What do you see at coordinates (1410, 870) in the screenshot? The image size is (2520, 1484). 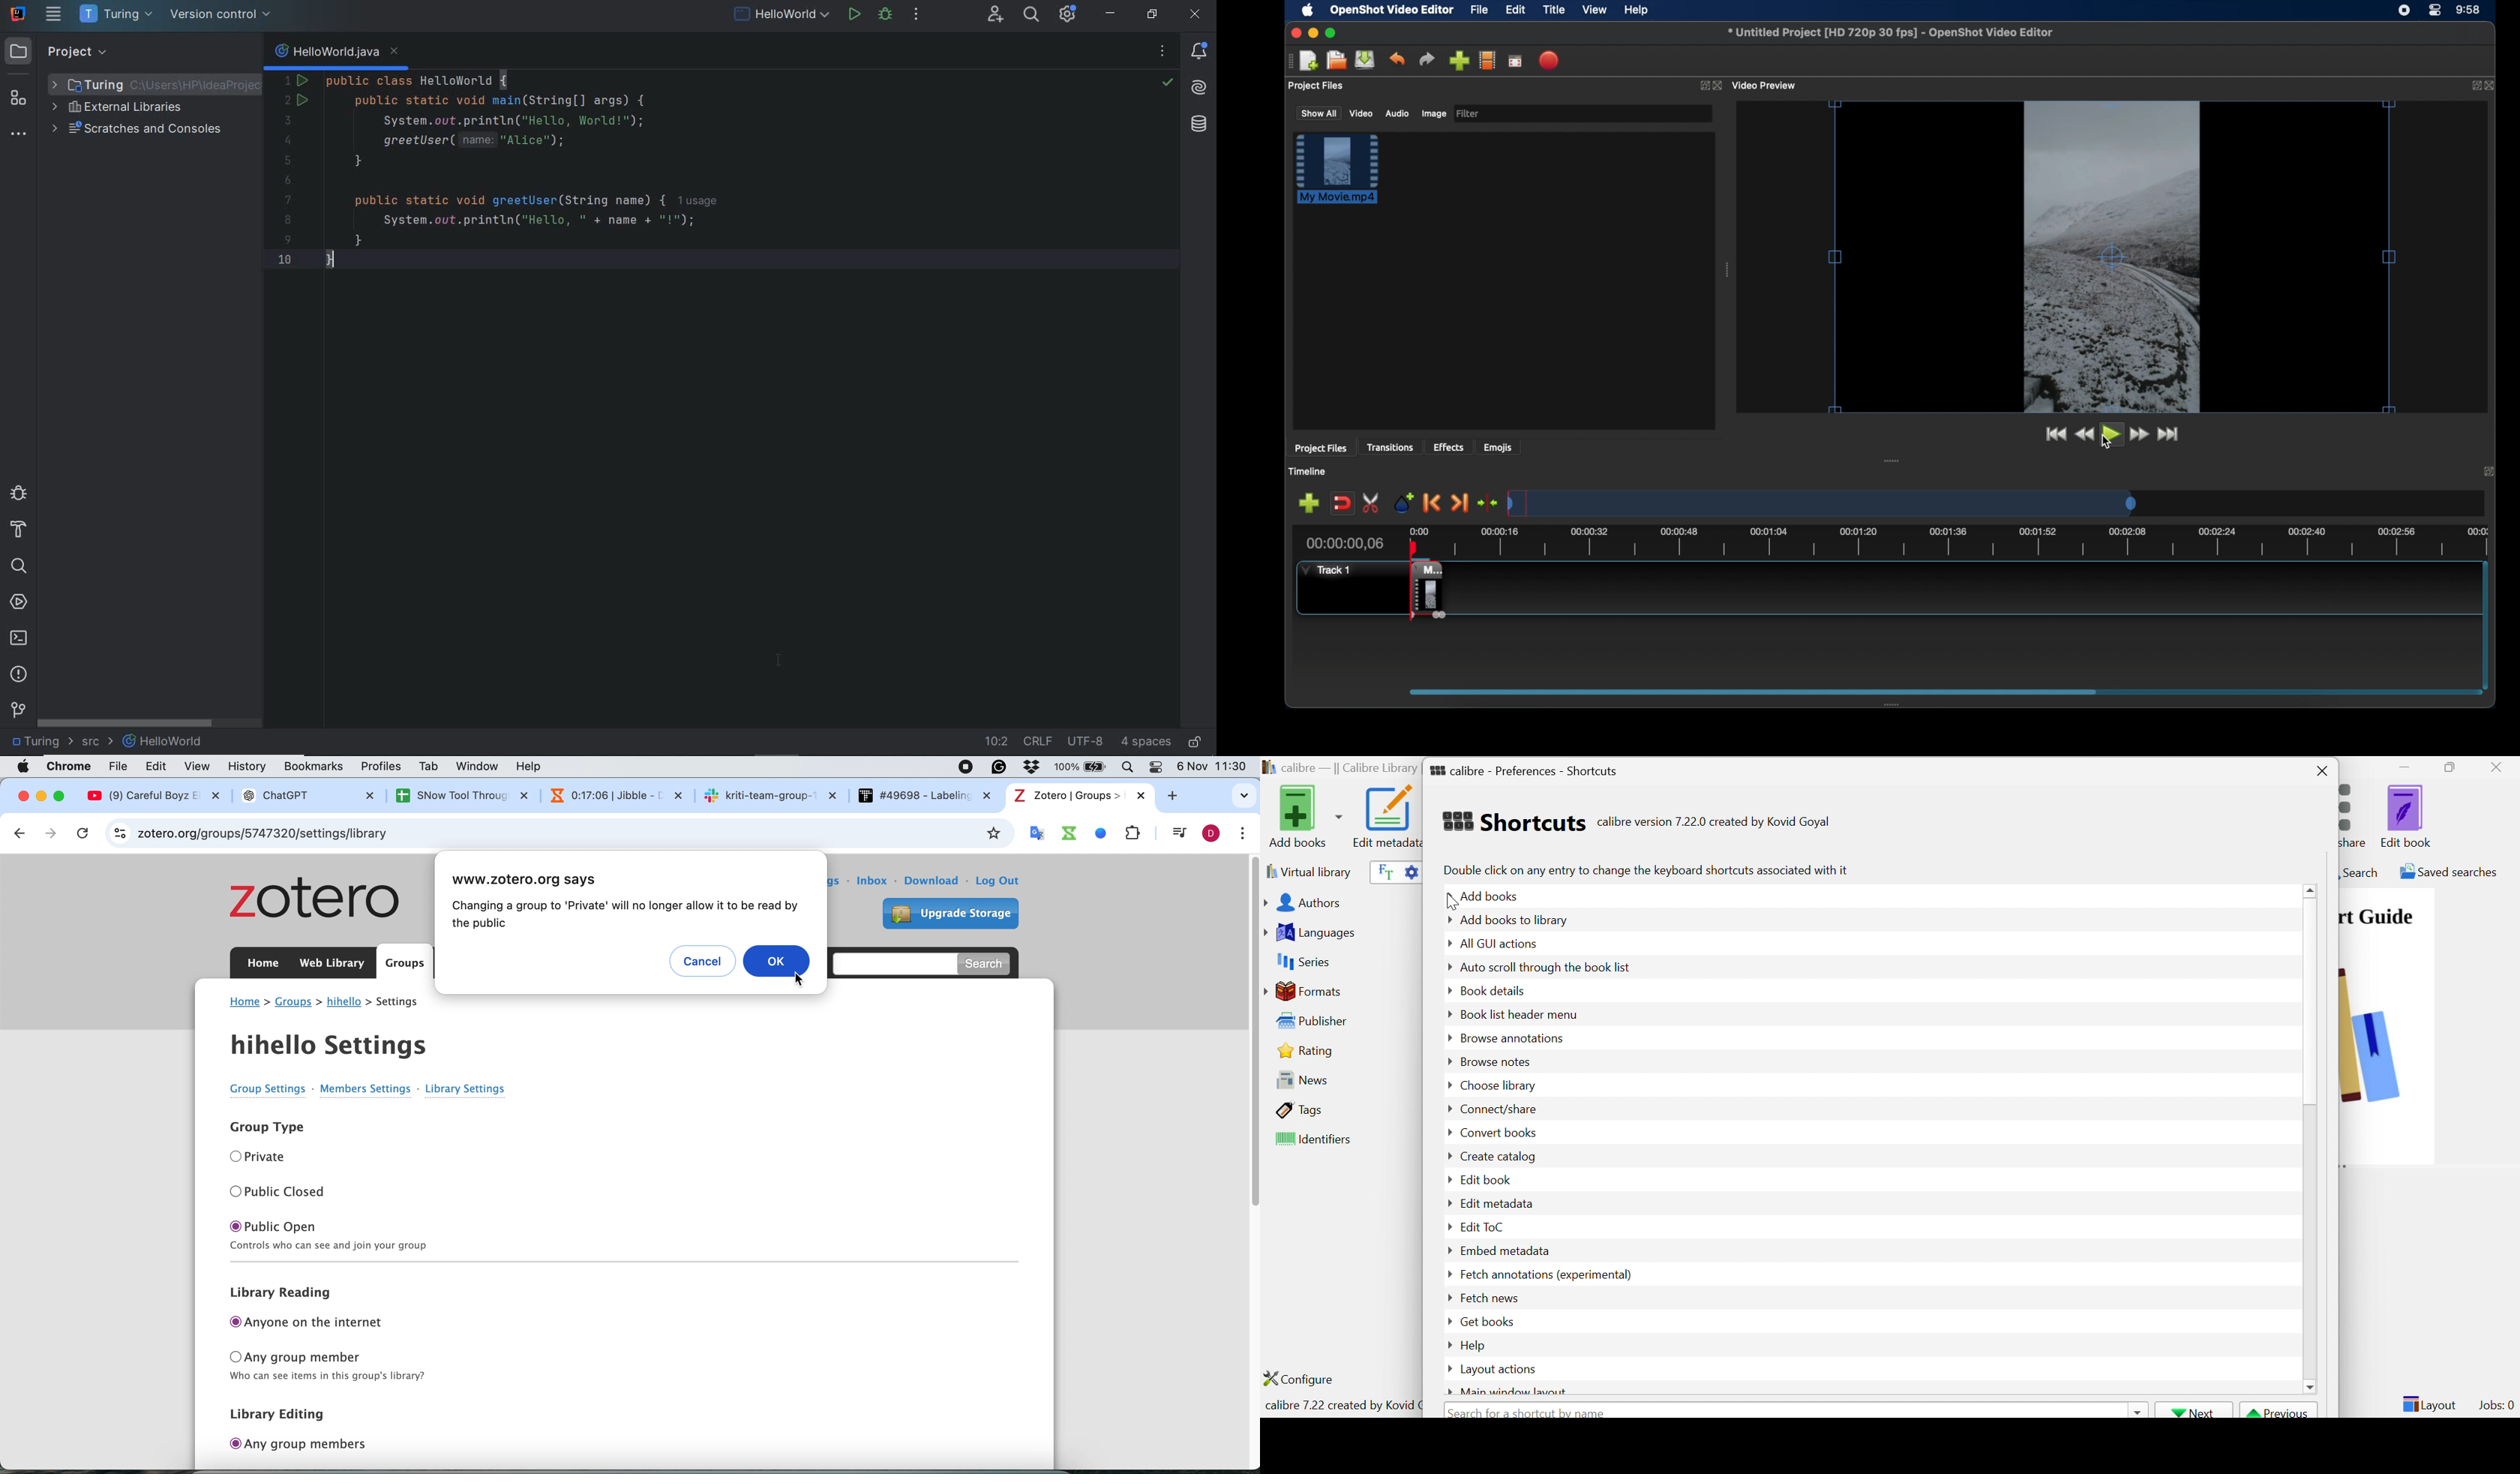 I see `Advanced search` at bounding box center [1410, 870].